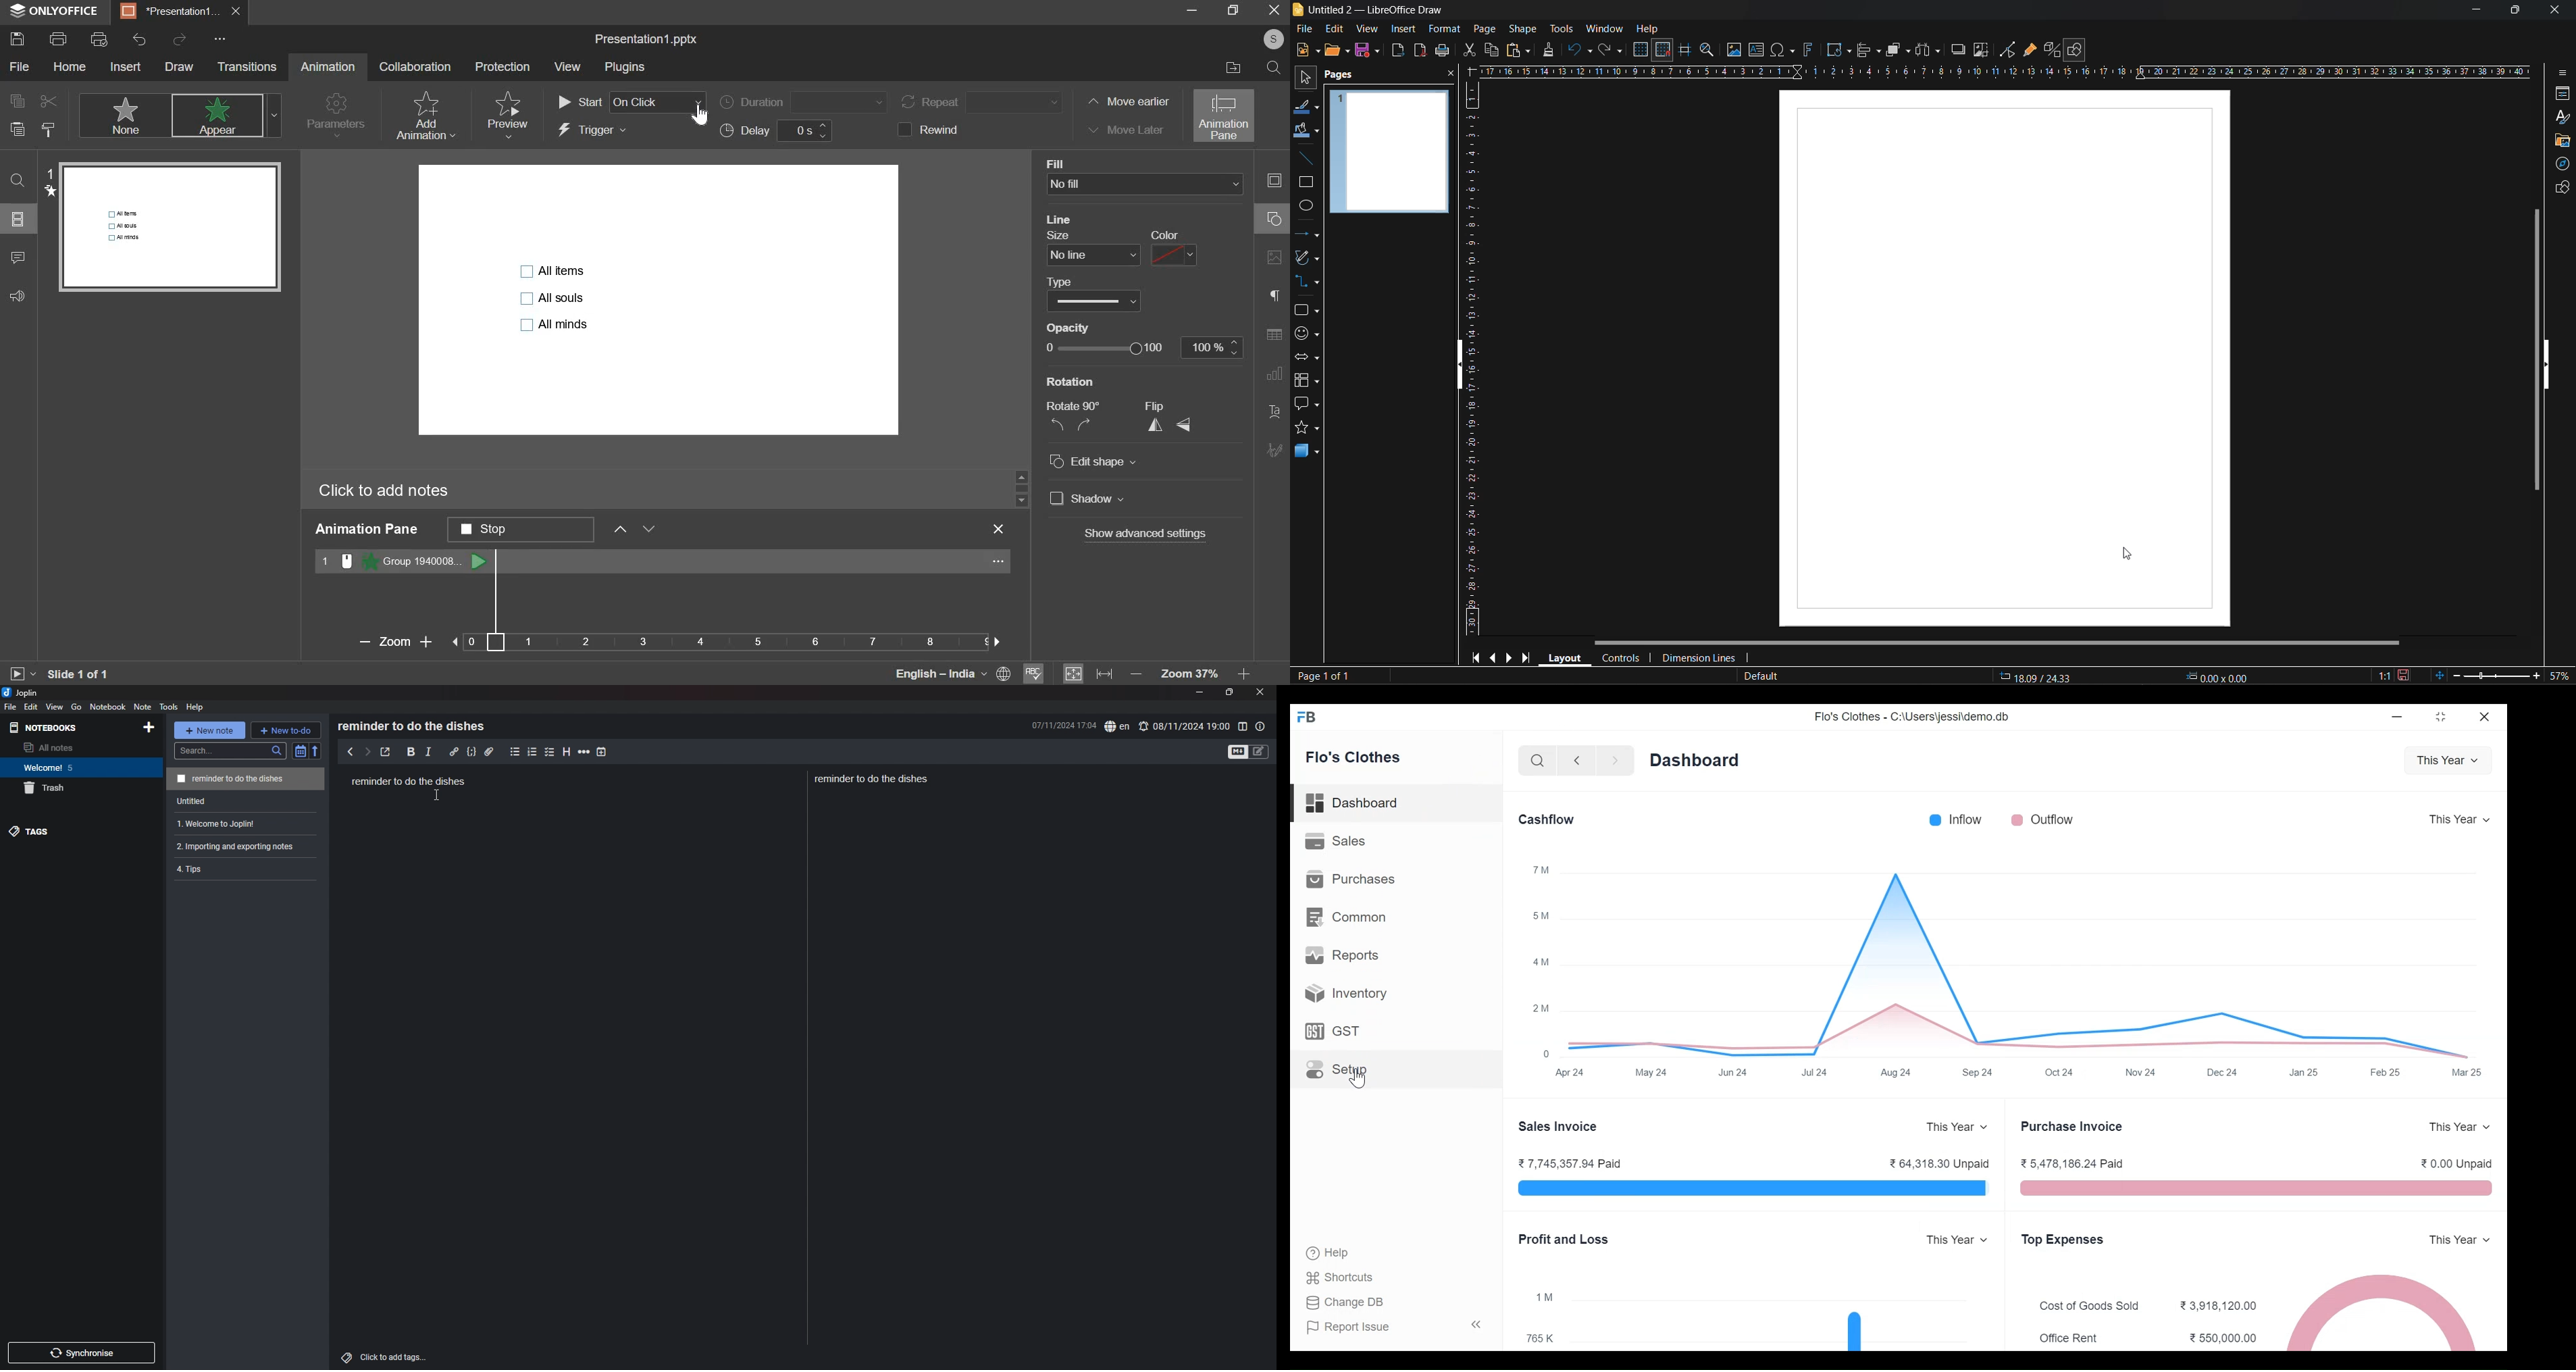 The image size is (2576, 1372). Describe the element at coordinates (56, 727) in the screenshot. I see `notebooks` at that location.